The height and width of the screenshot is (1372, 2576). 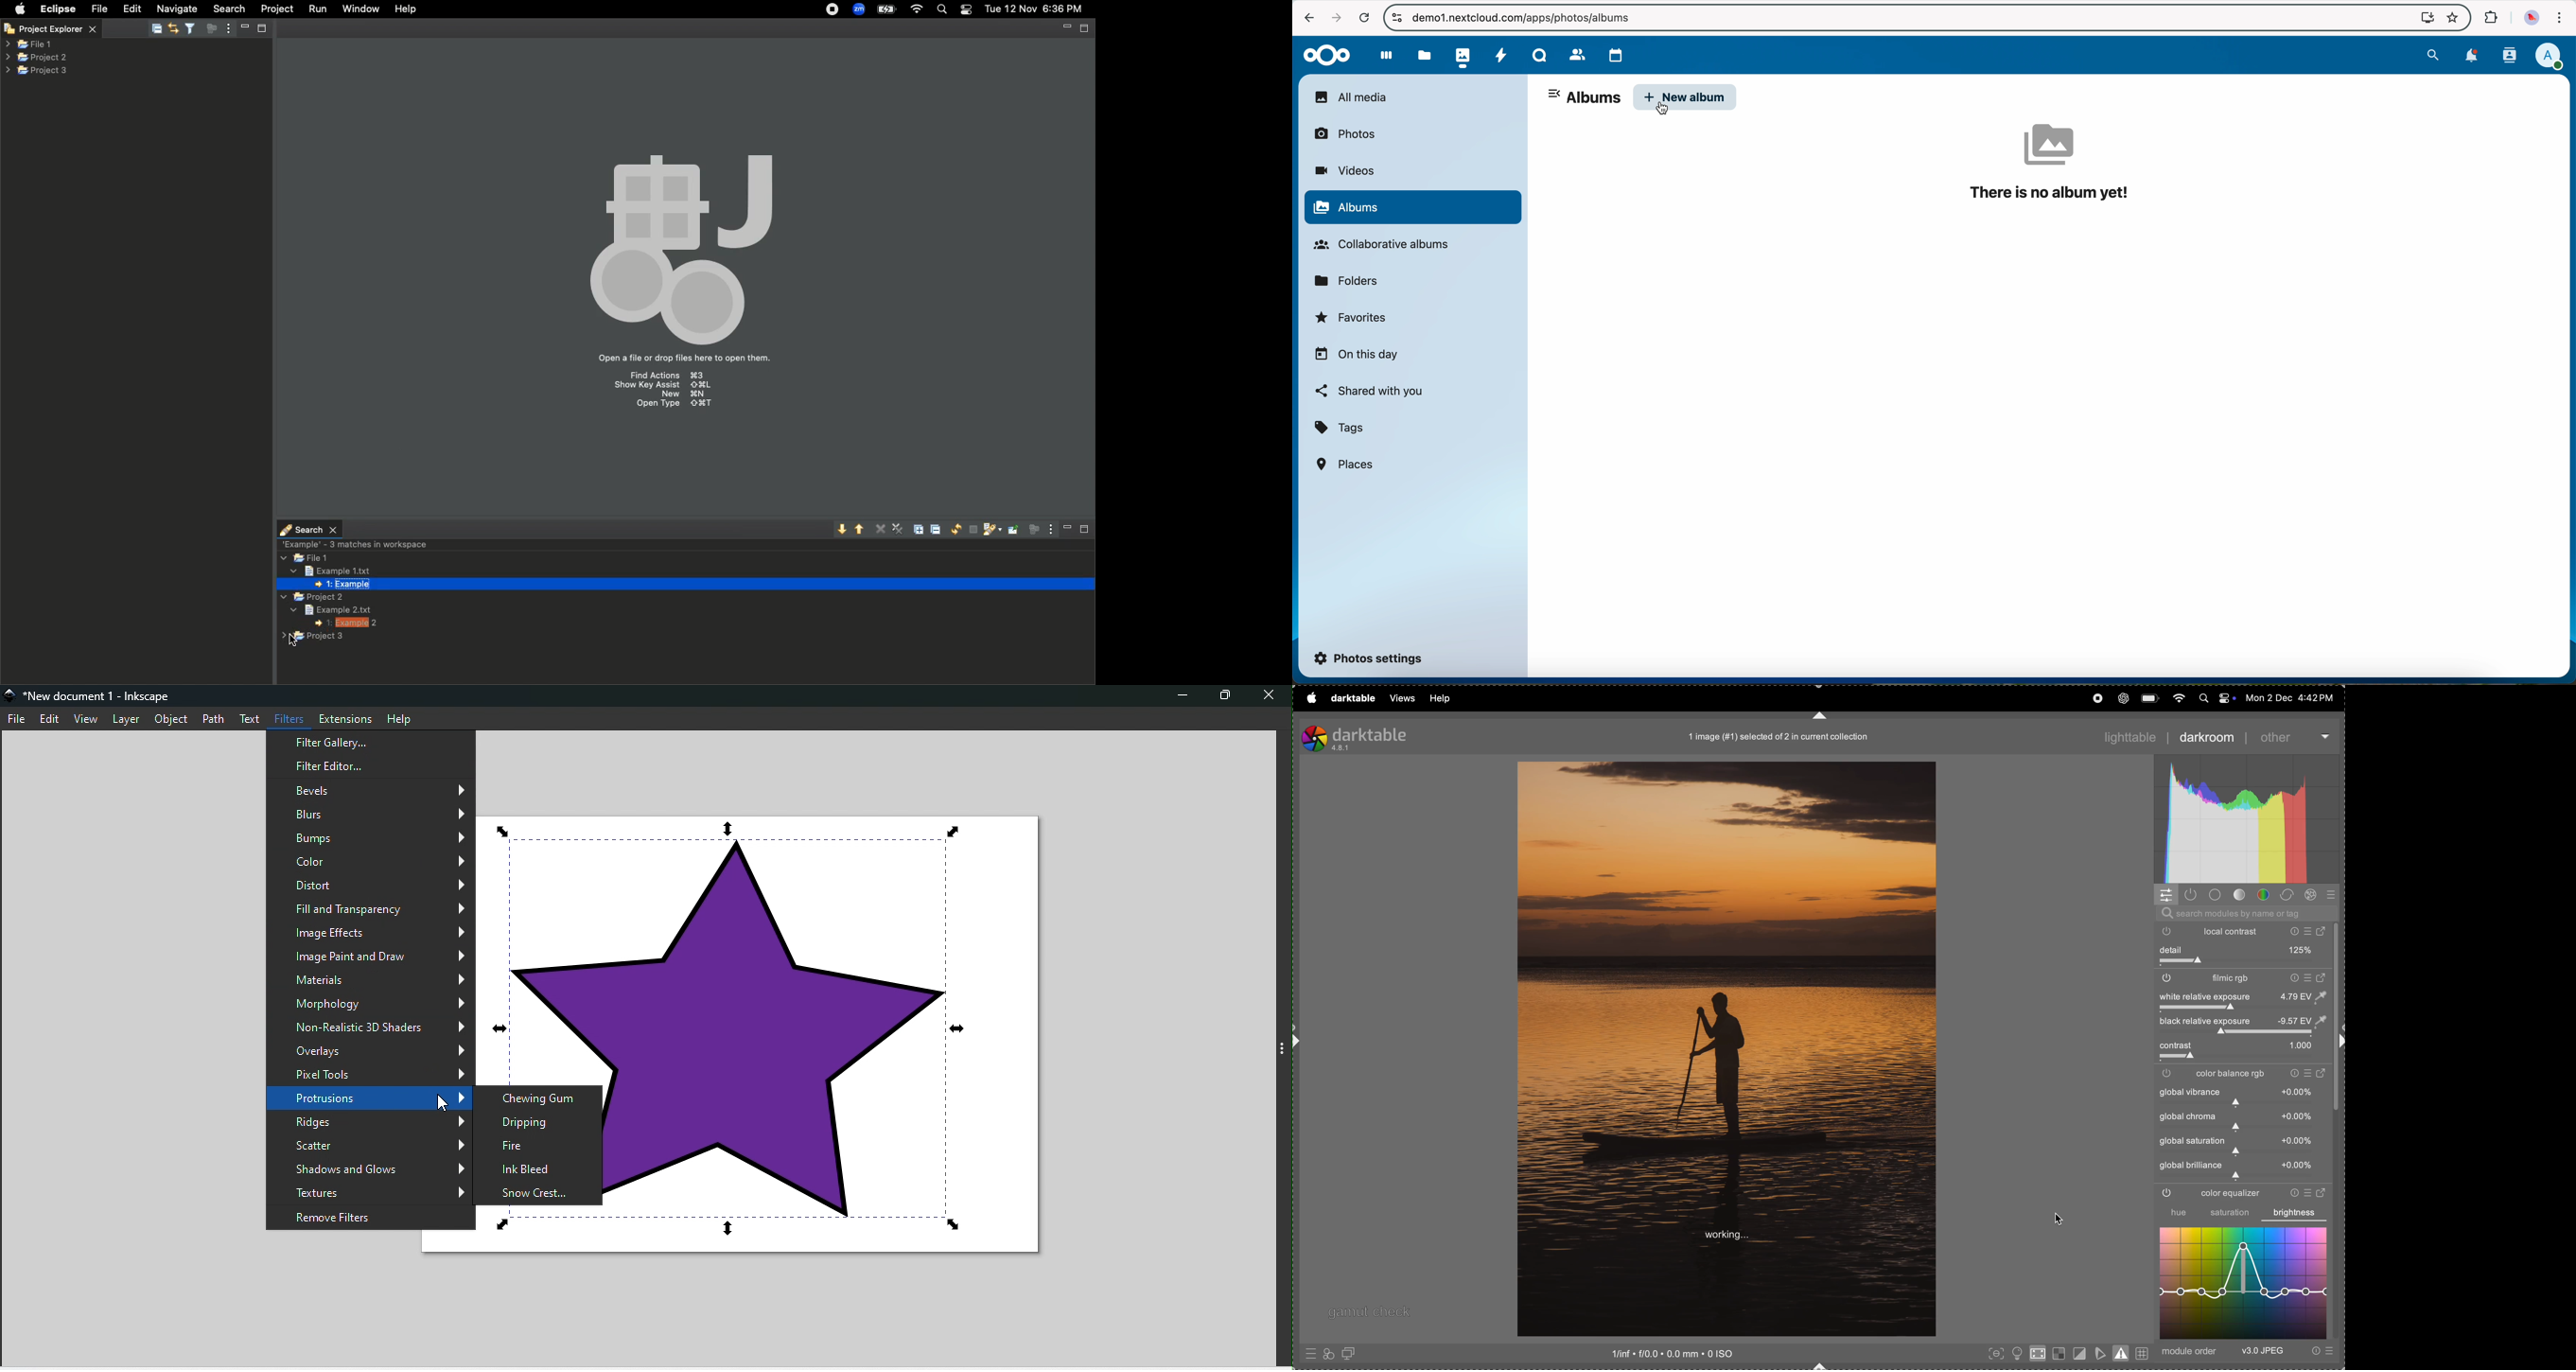 What do you see at coordinates (99, 697) in the screenshot?
I see `*New document 1 - Inkscape` at bounding box center [99, 697].